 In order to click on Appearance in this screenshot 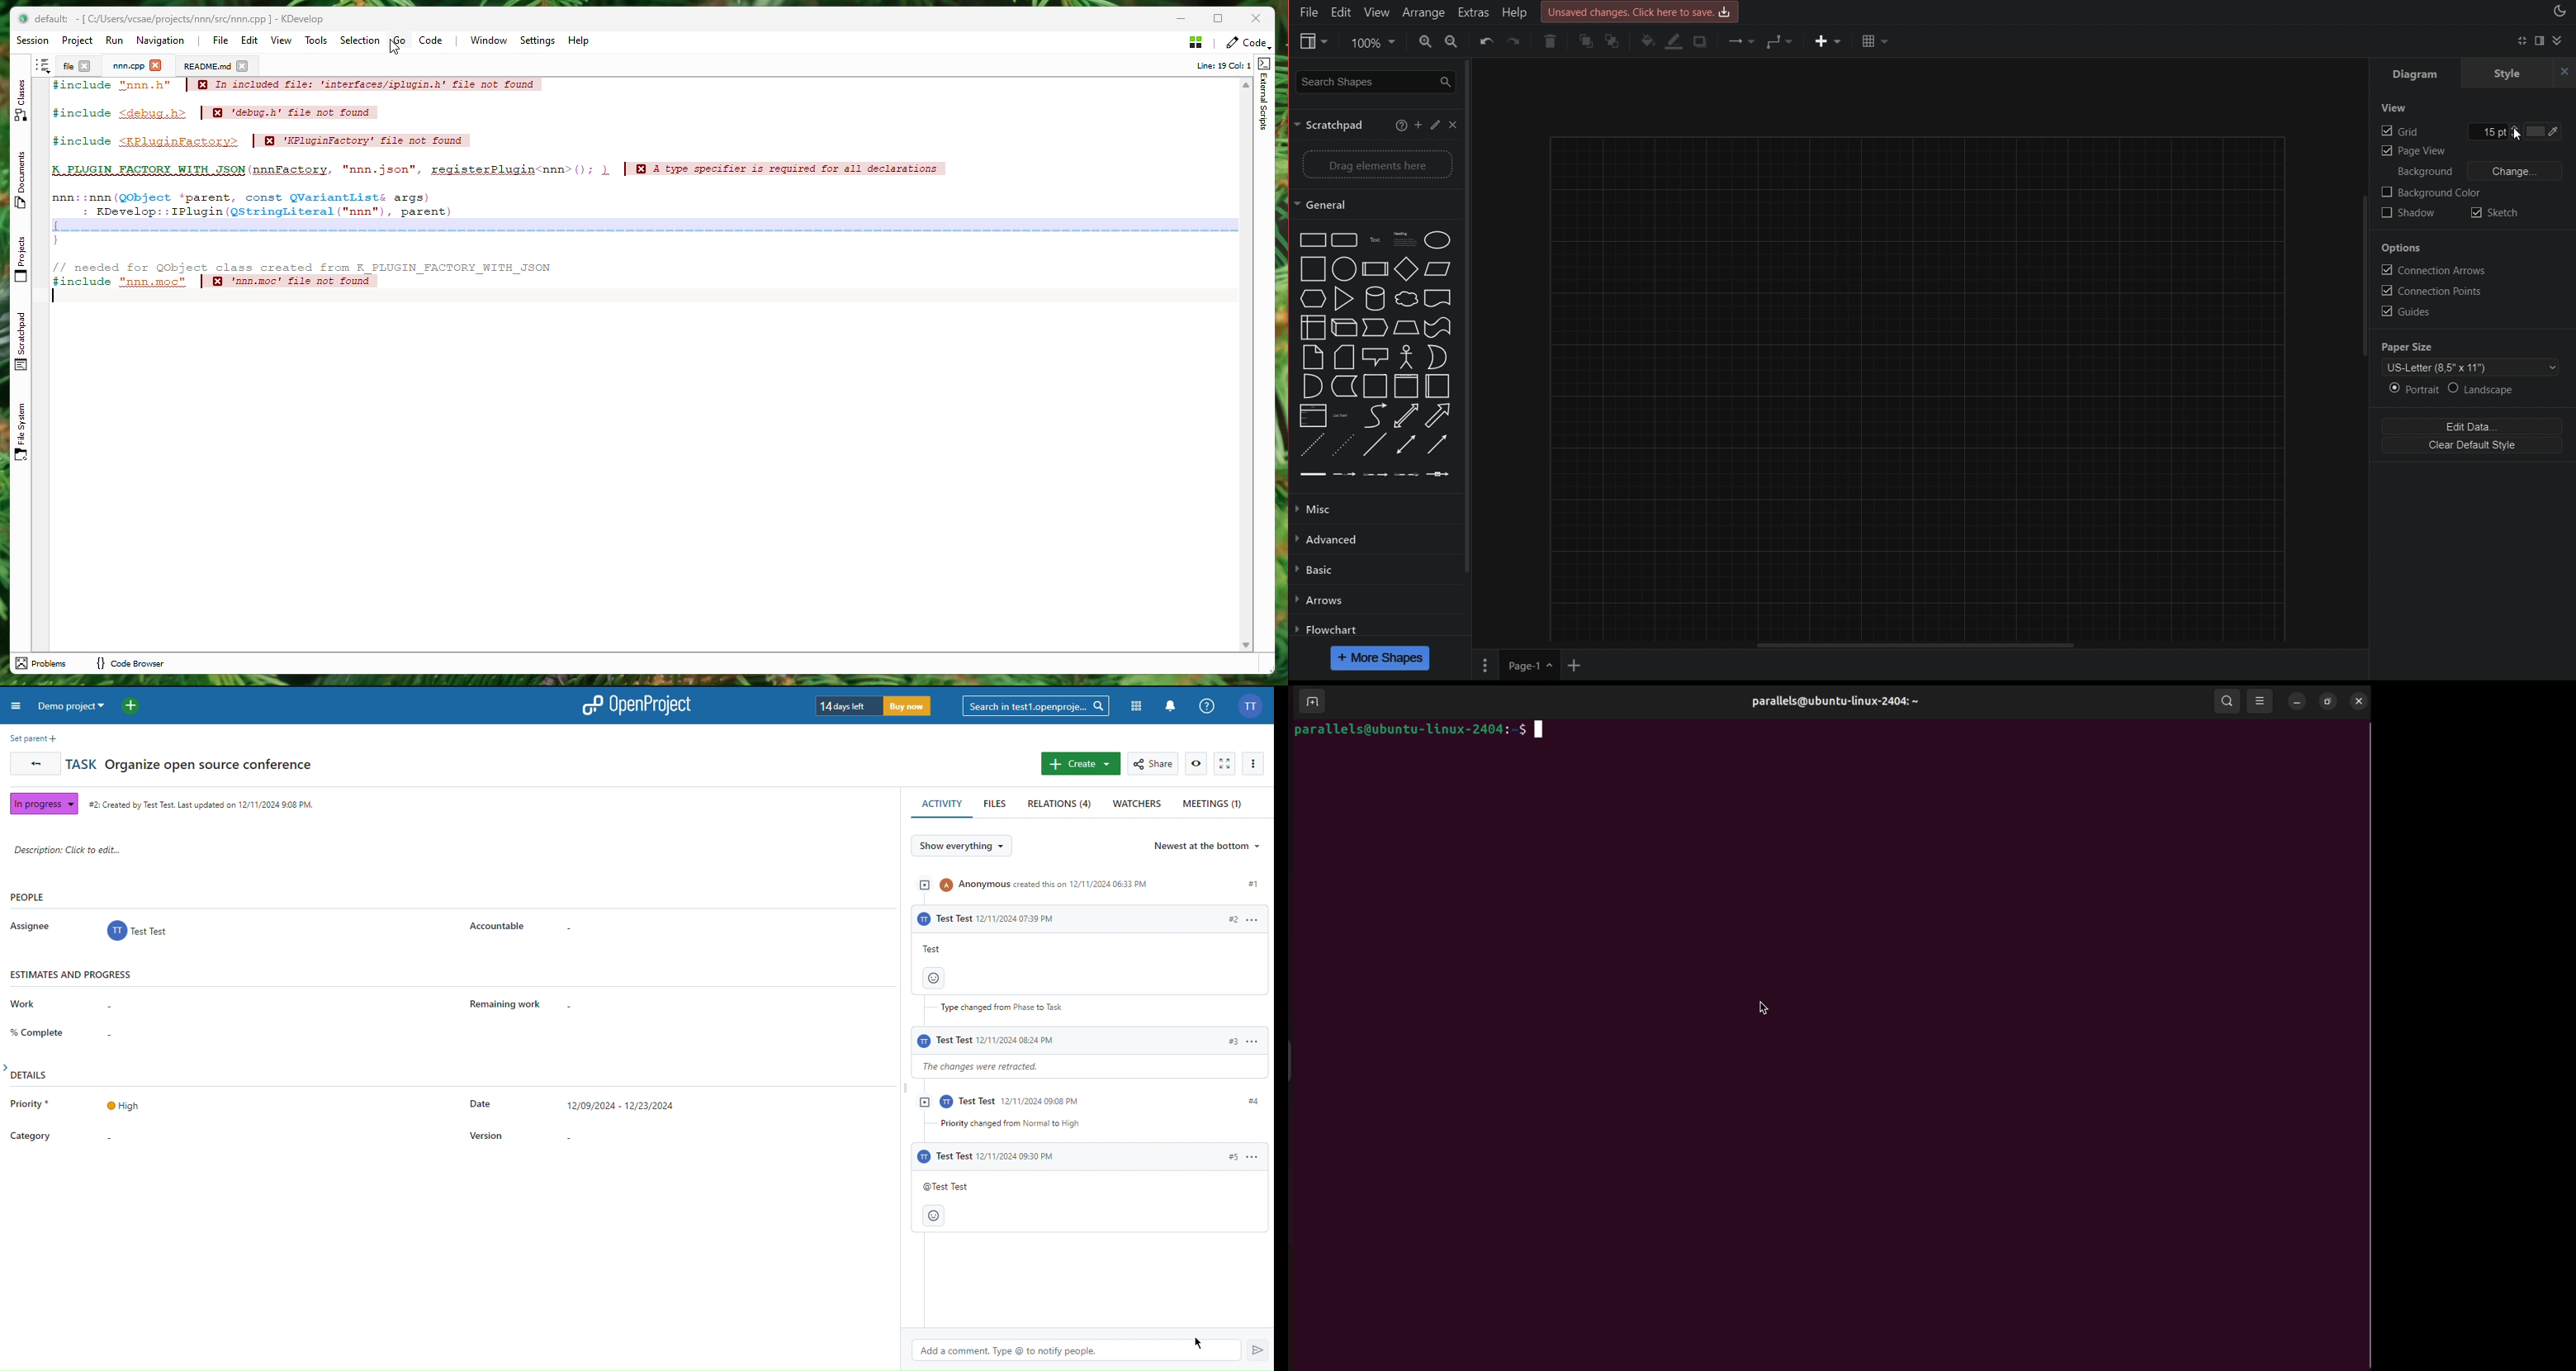, I will do `click(2559, 12)`.